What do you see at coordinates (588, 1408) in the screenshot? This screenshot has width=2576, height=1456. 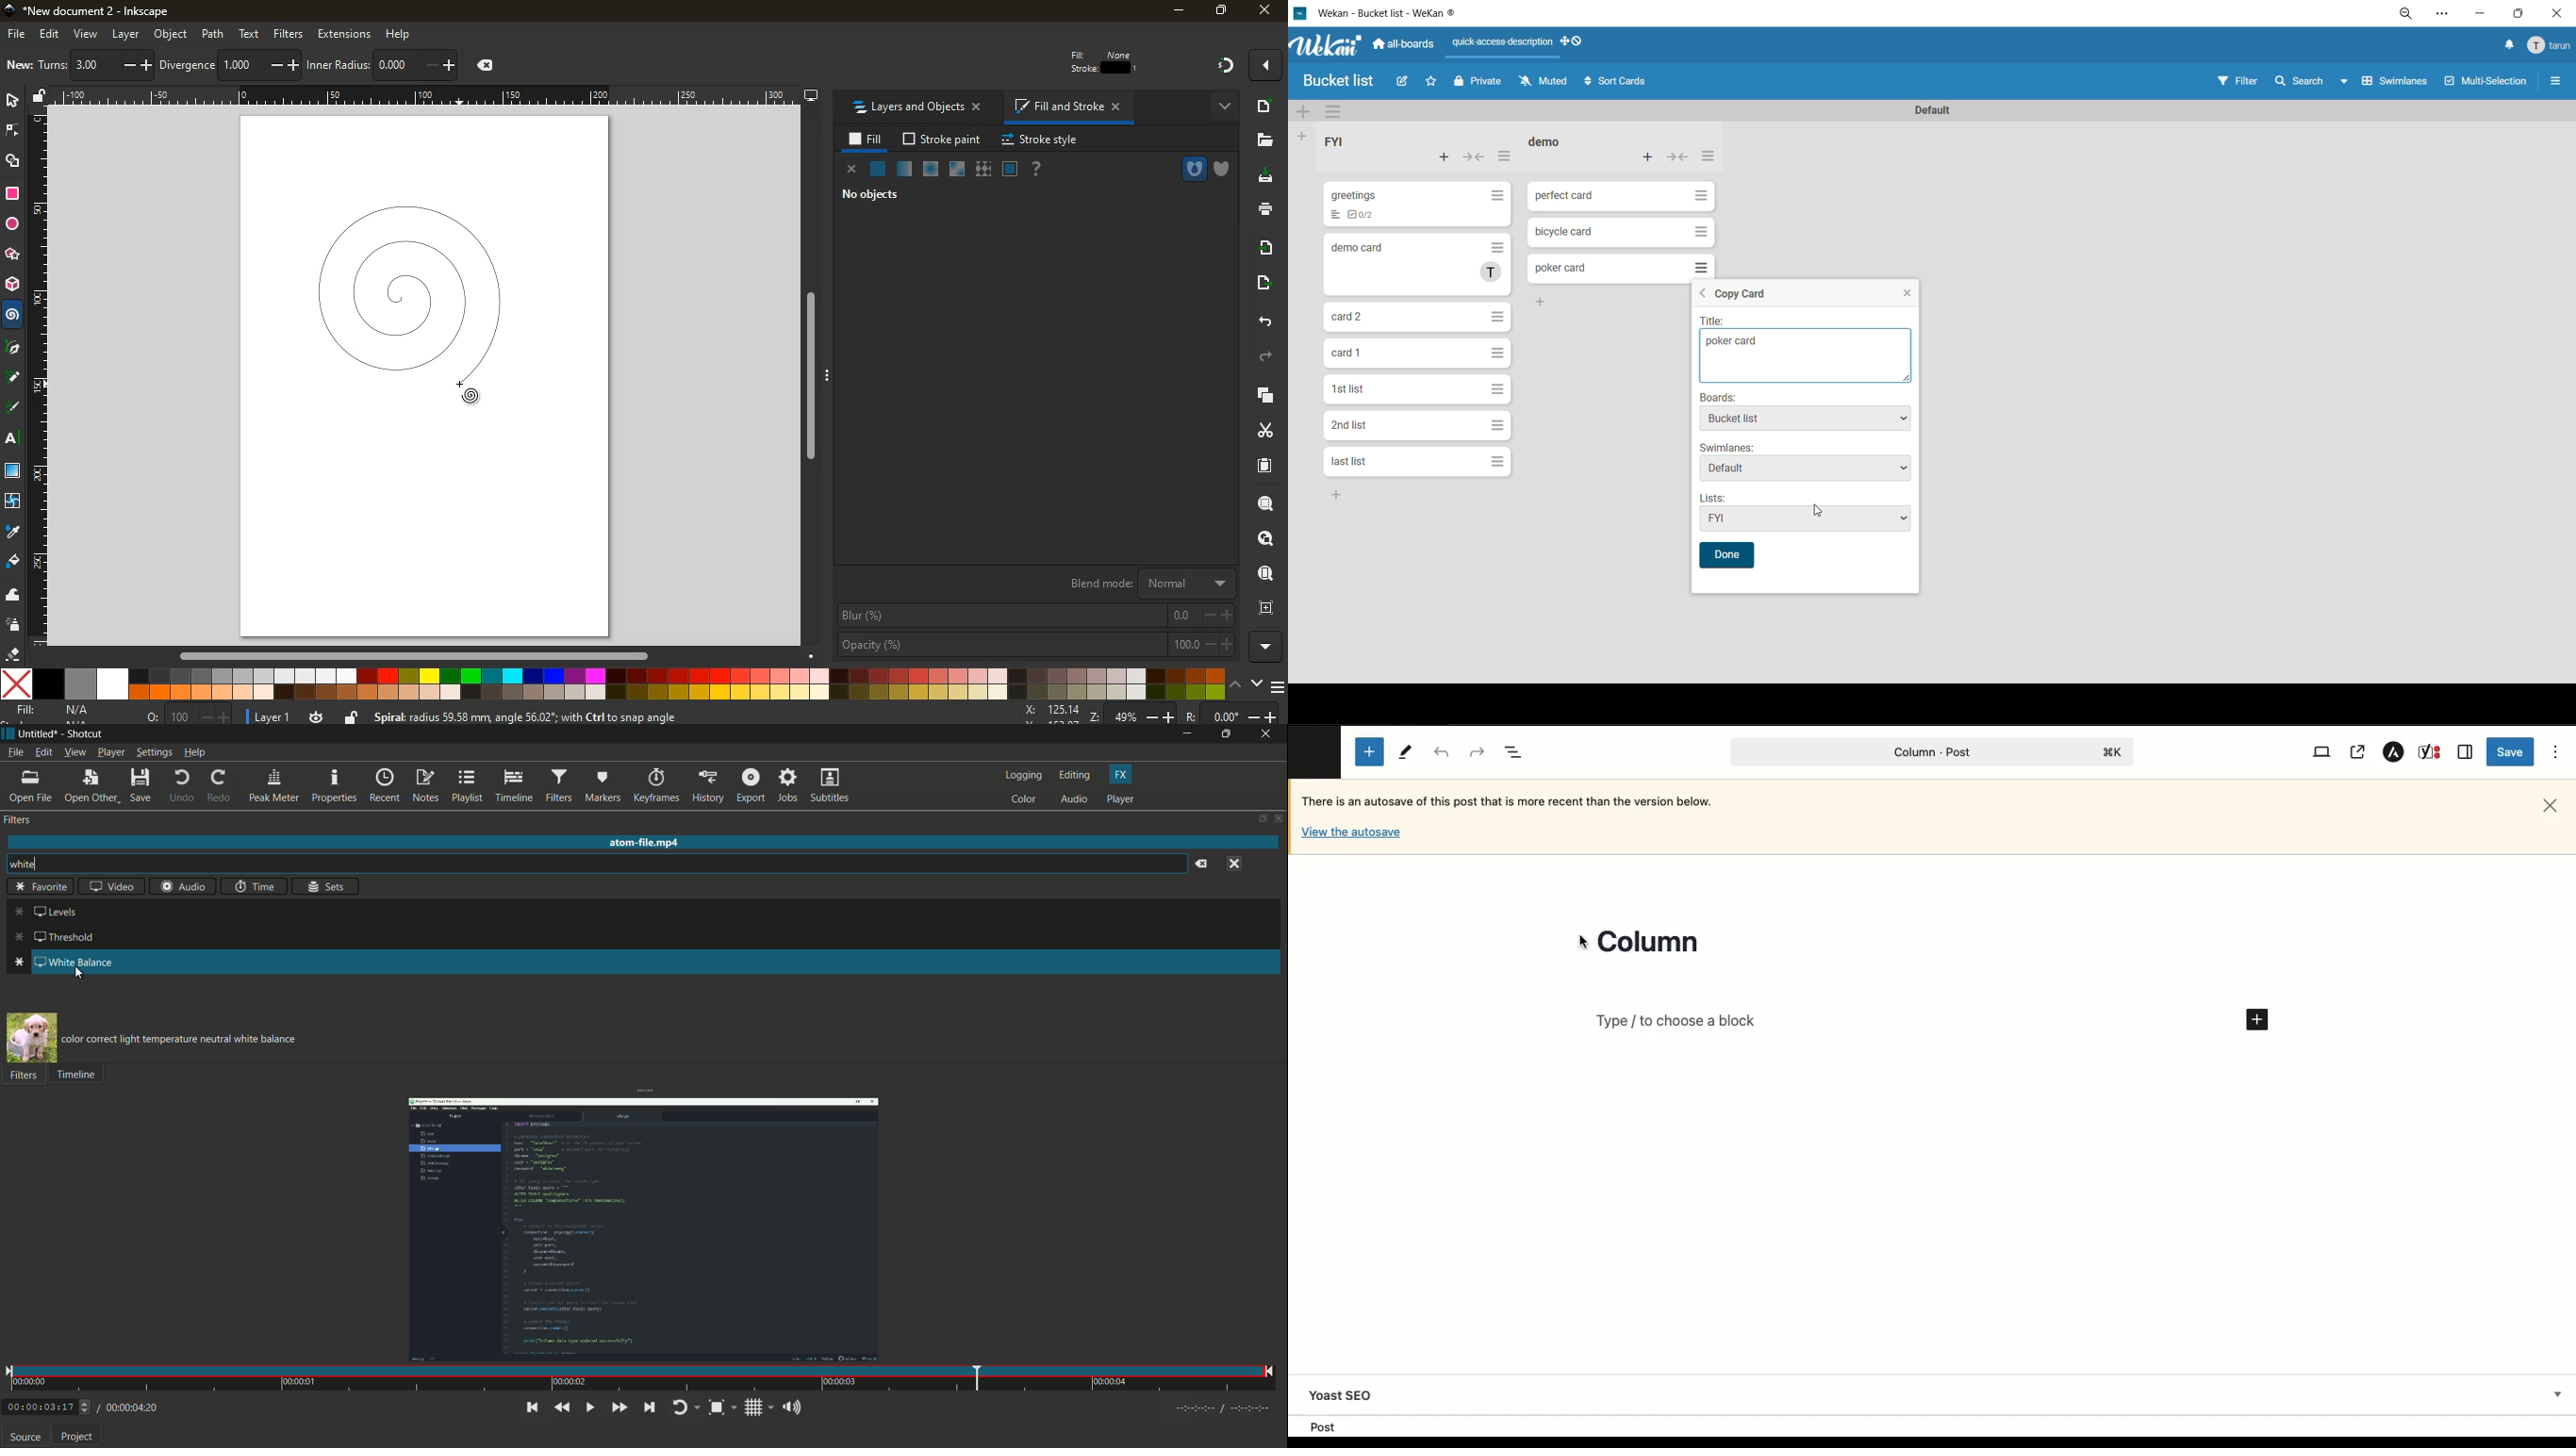 I see `toggle play or pause` at bounding box center [588, 1408].